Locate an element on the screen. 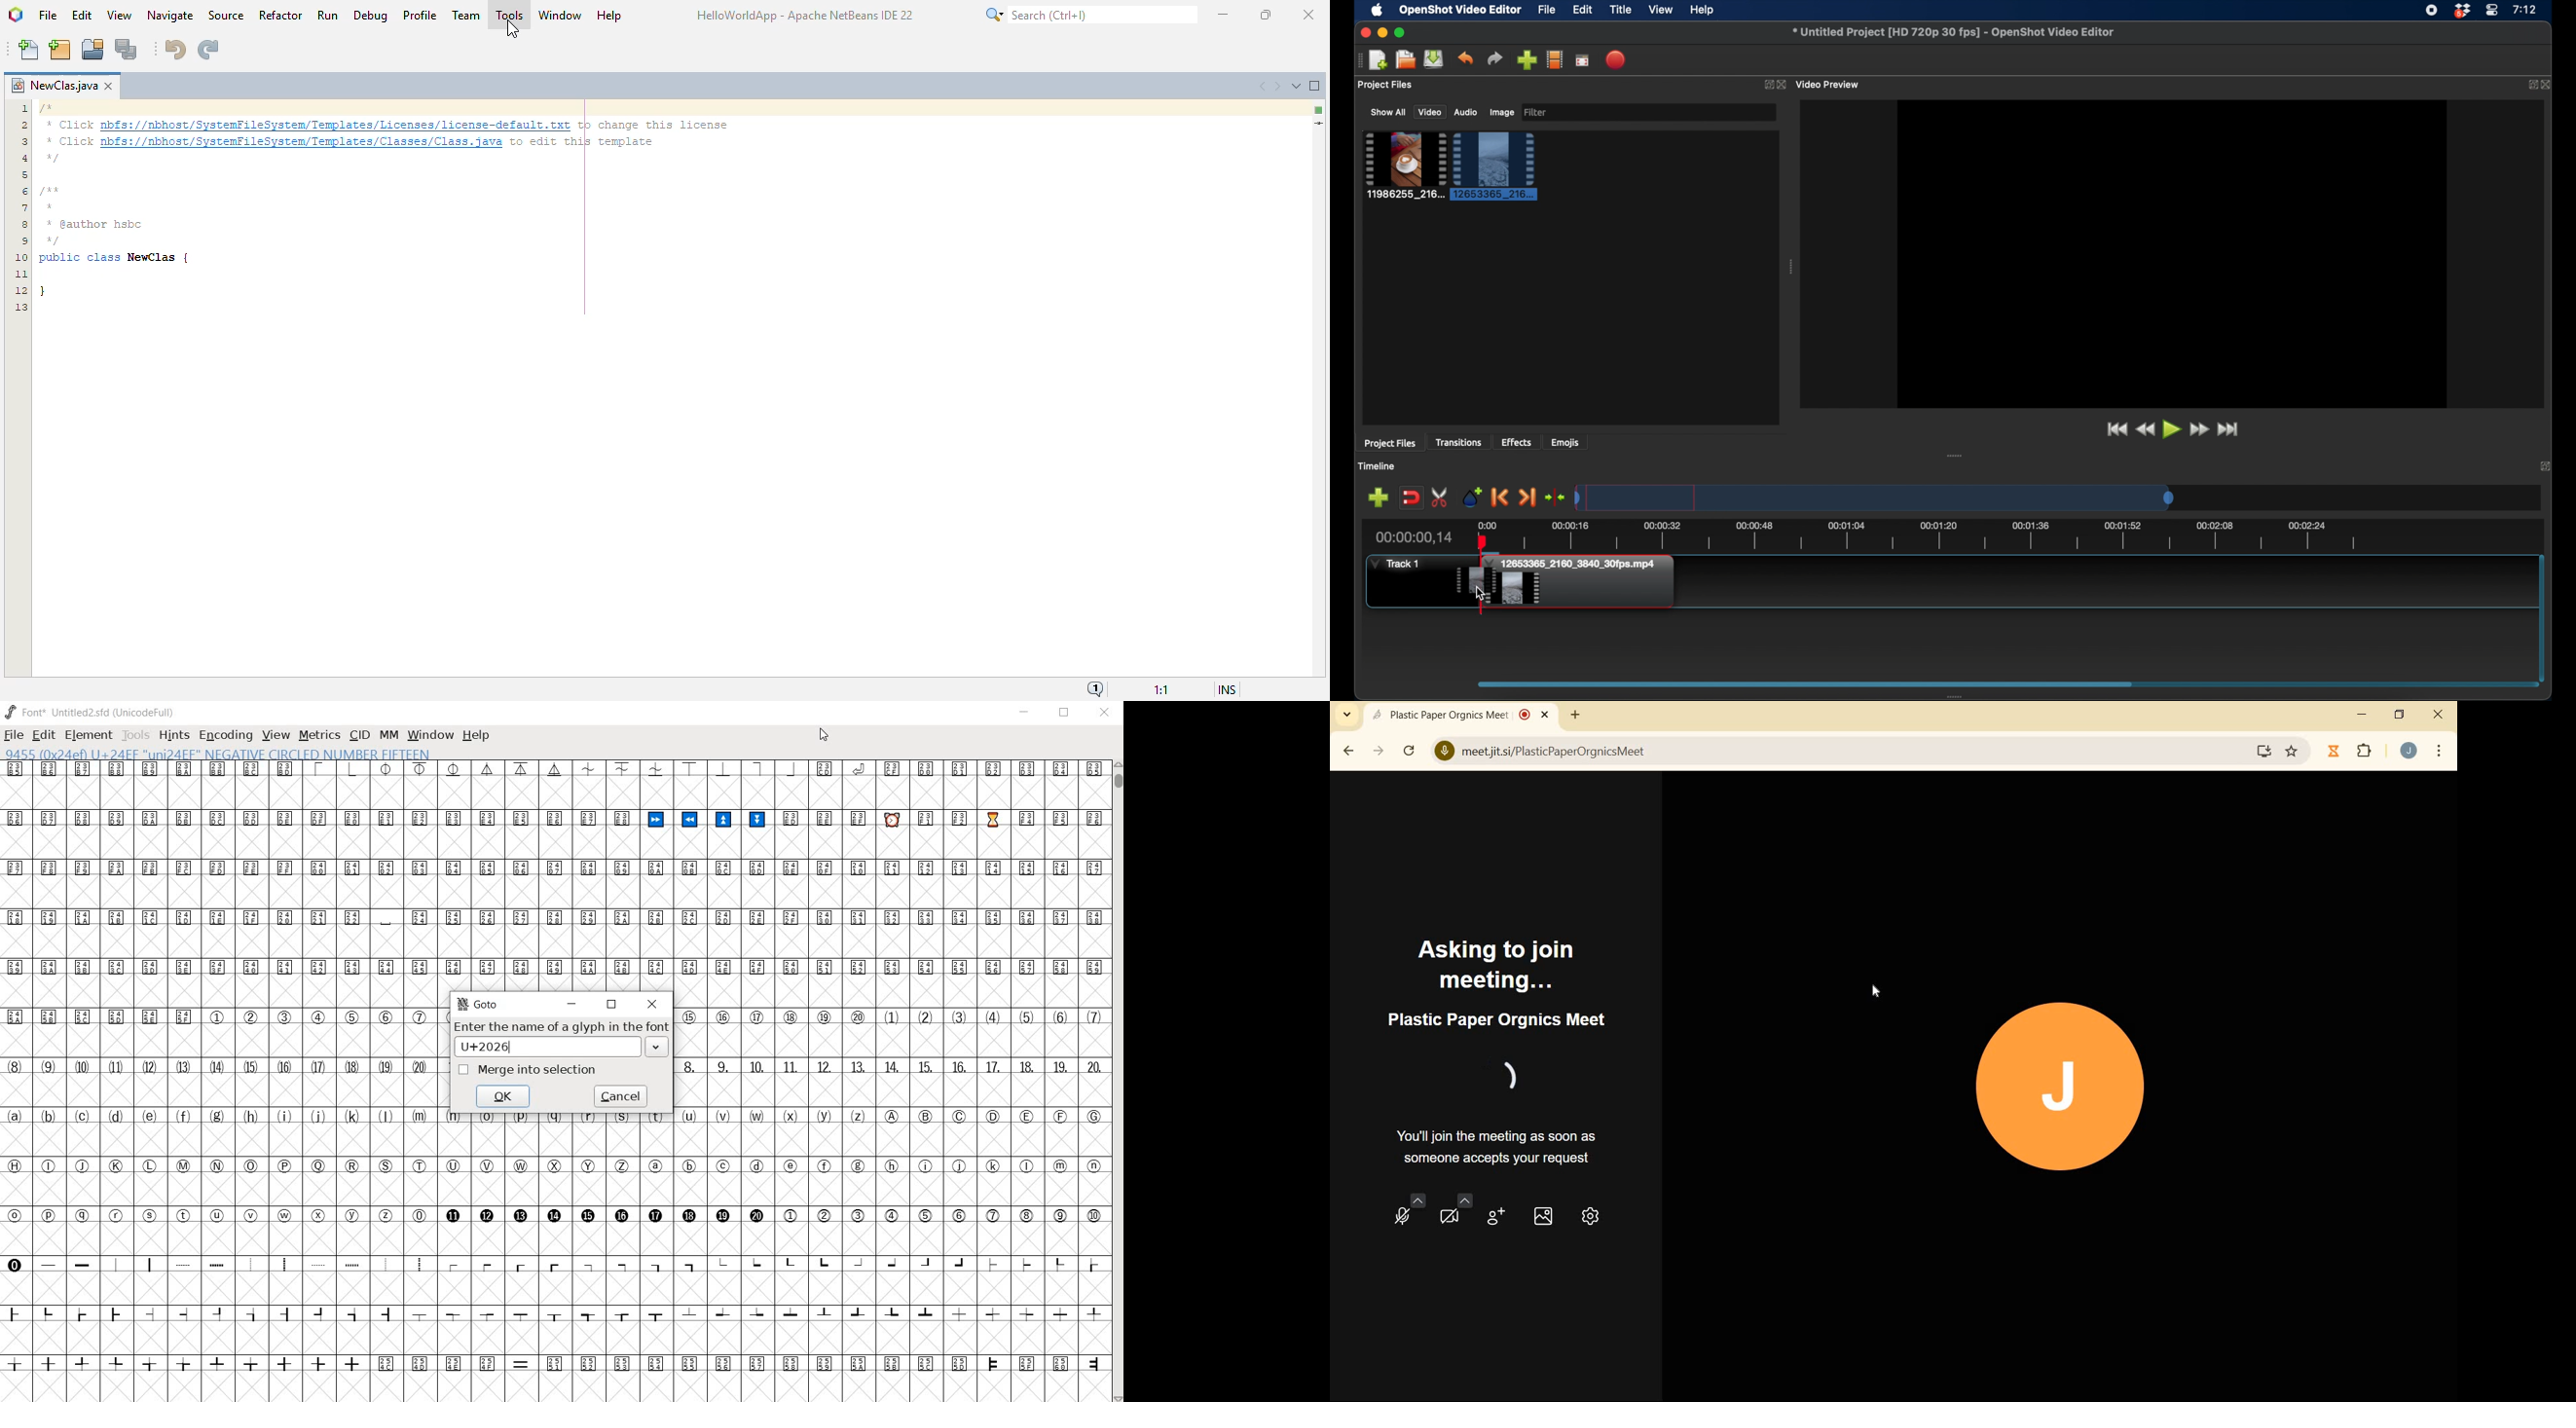  restore down is located at coordinates (2401, 716).